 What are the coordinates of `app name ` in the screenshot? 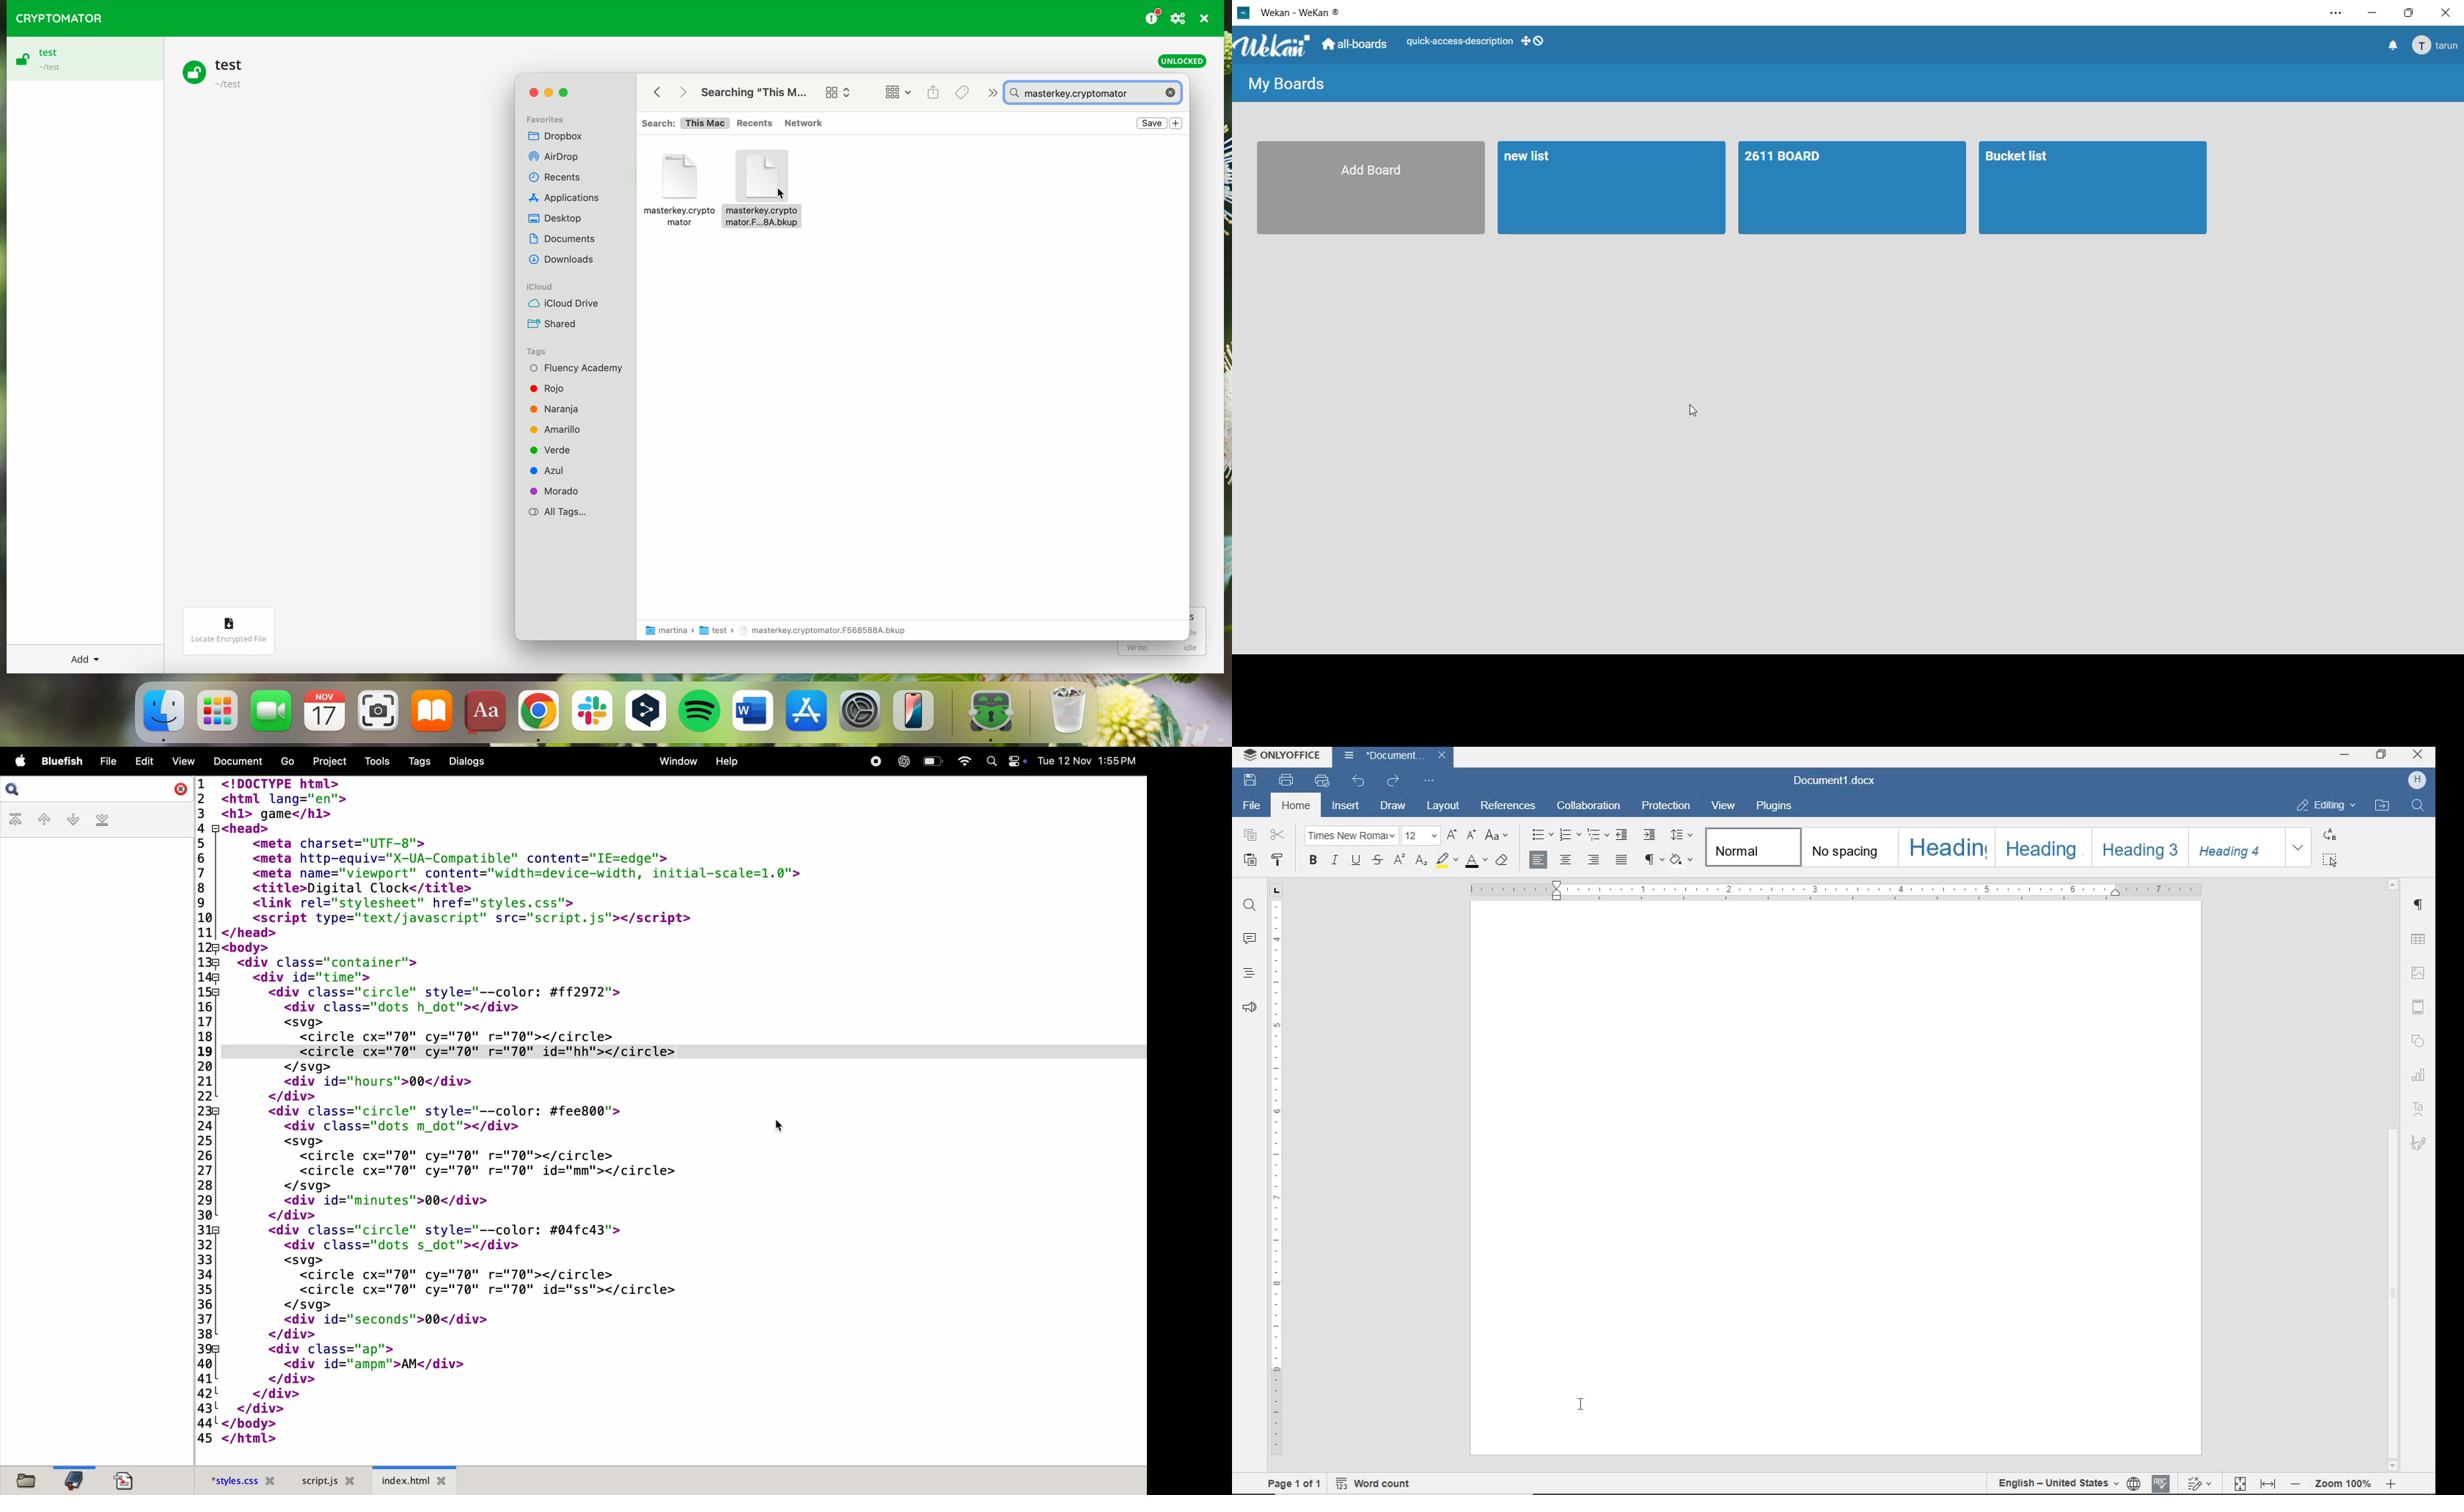 It's located at (1302, 11).